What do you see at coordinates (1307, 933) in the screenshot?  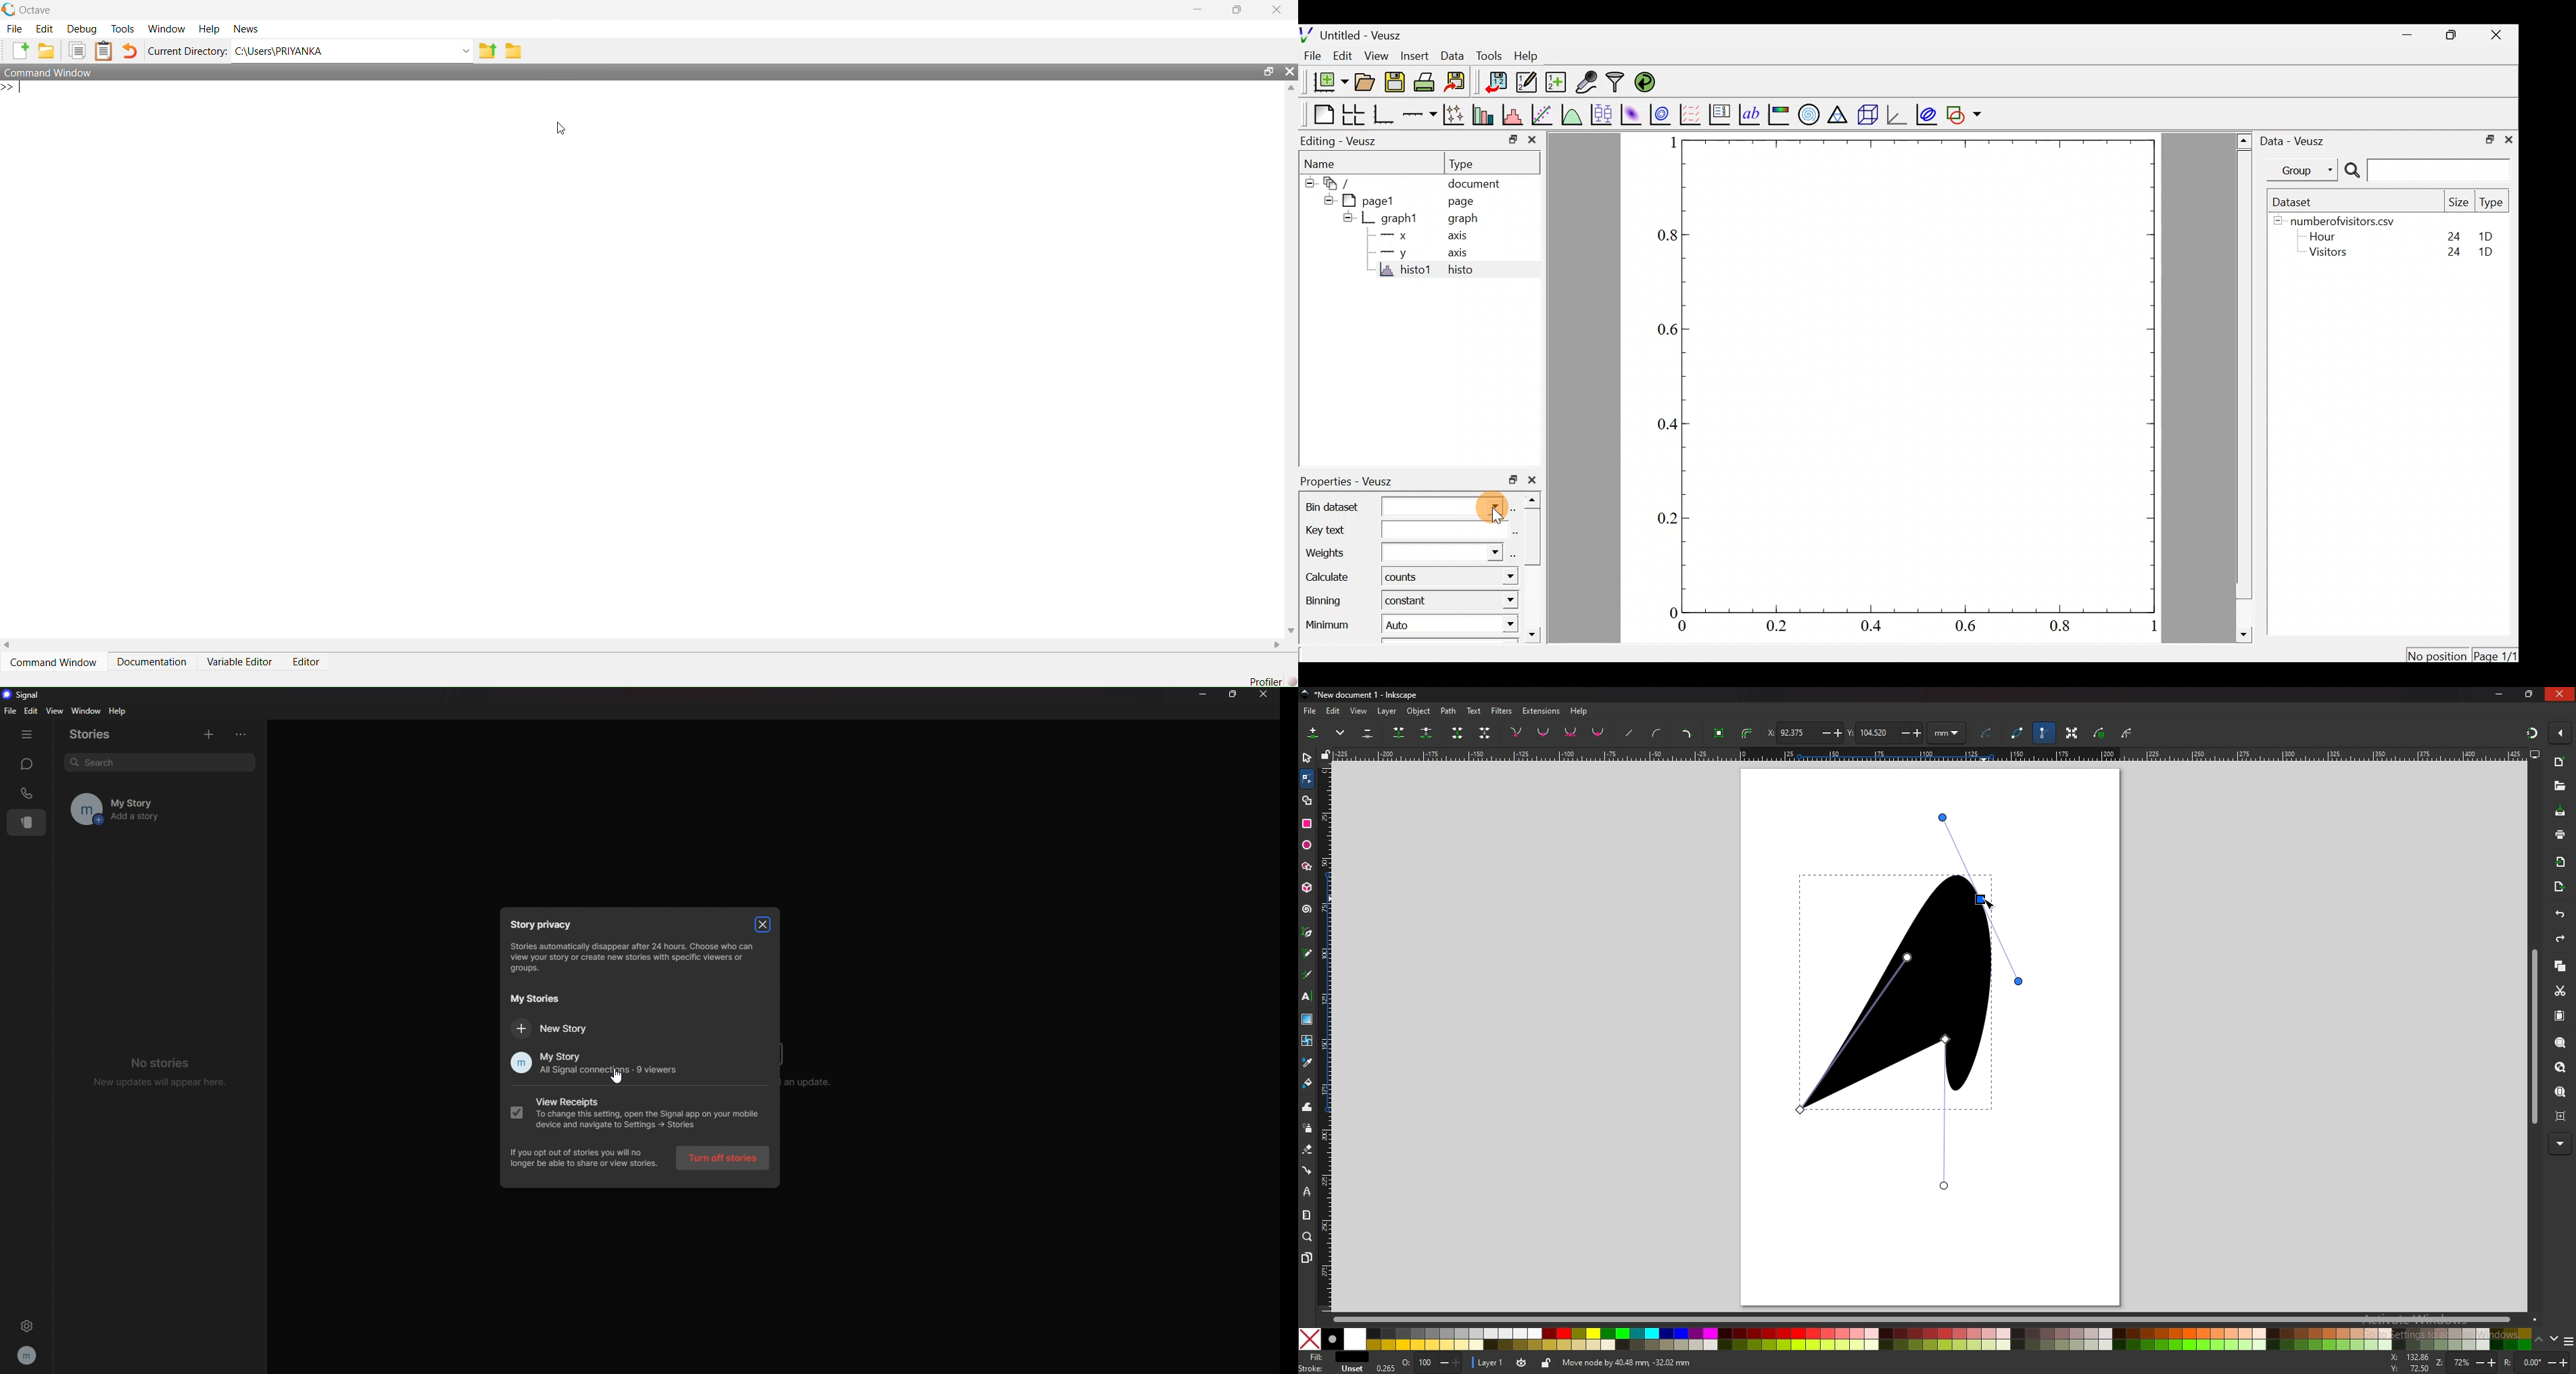 I see `pen` at bounding box center [1307, 933].